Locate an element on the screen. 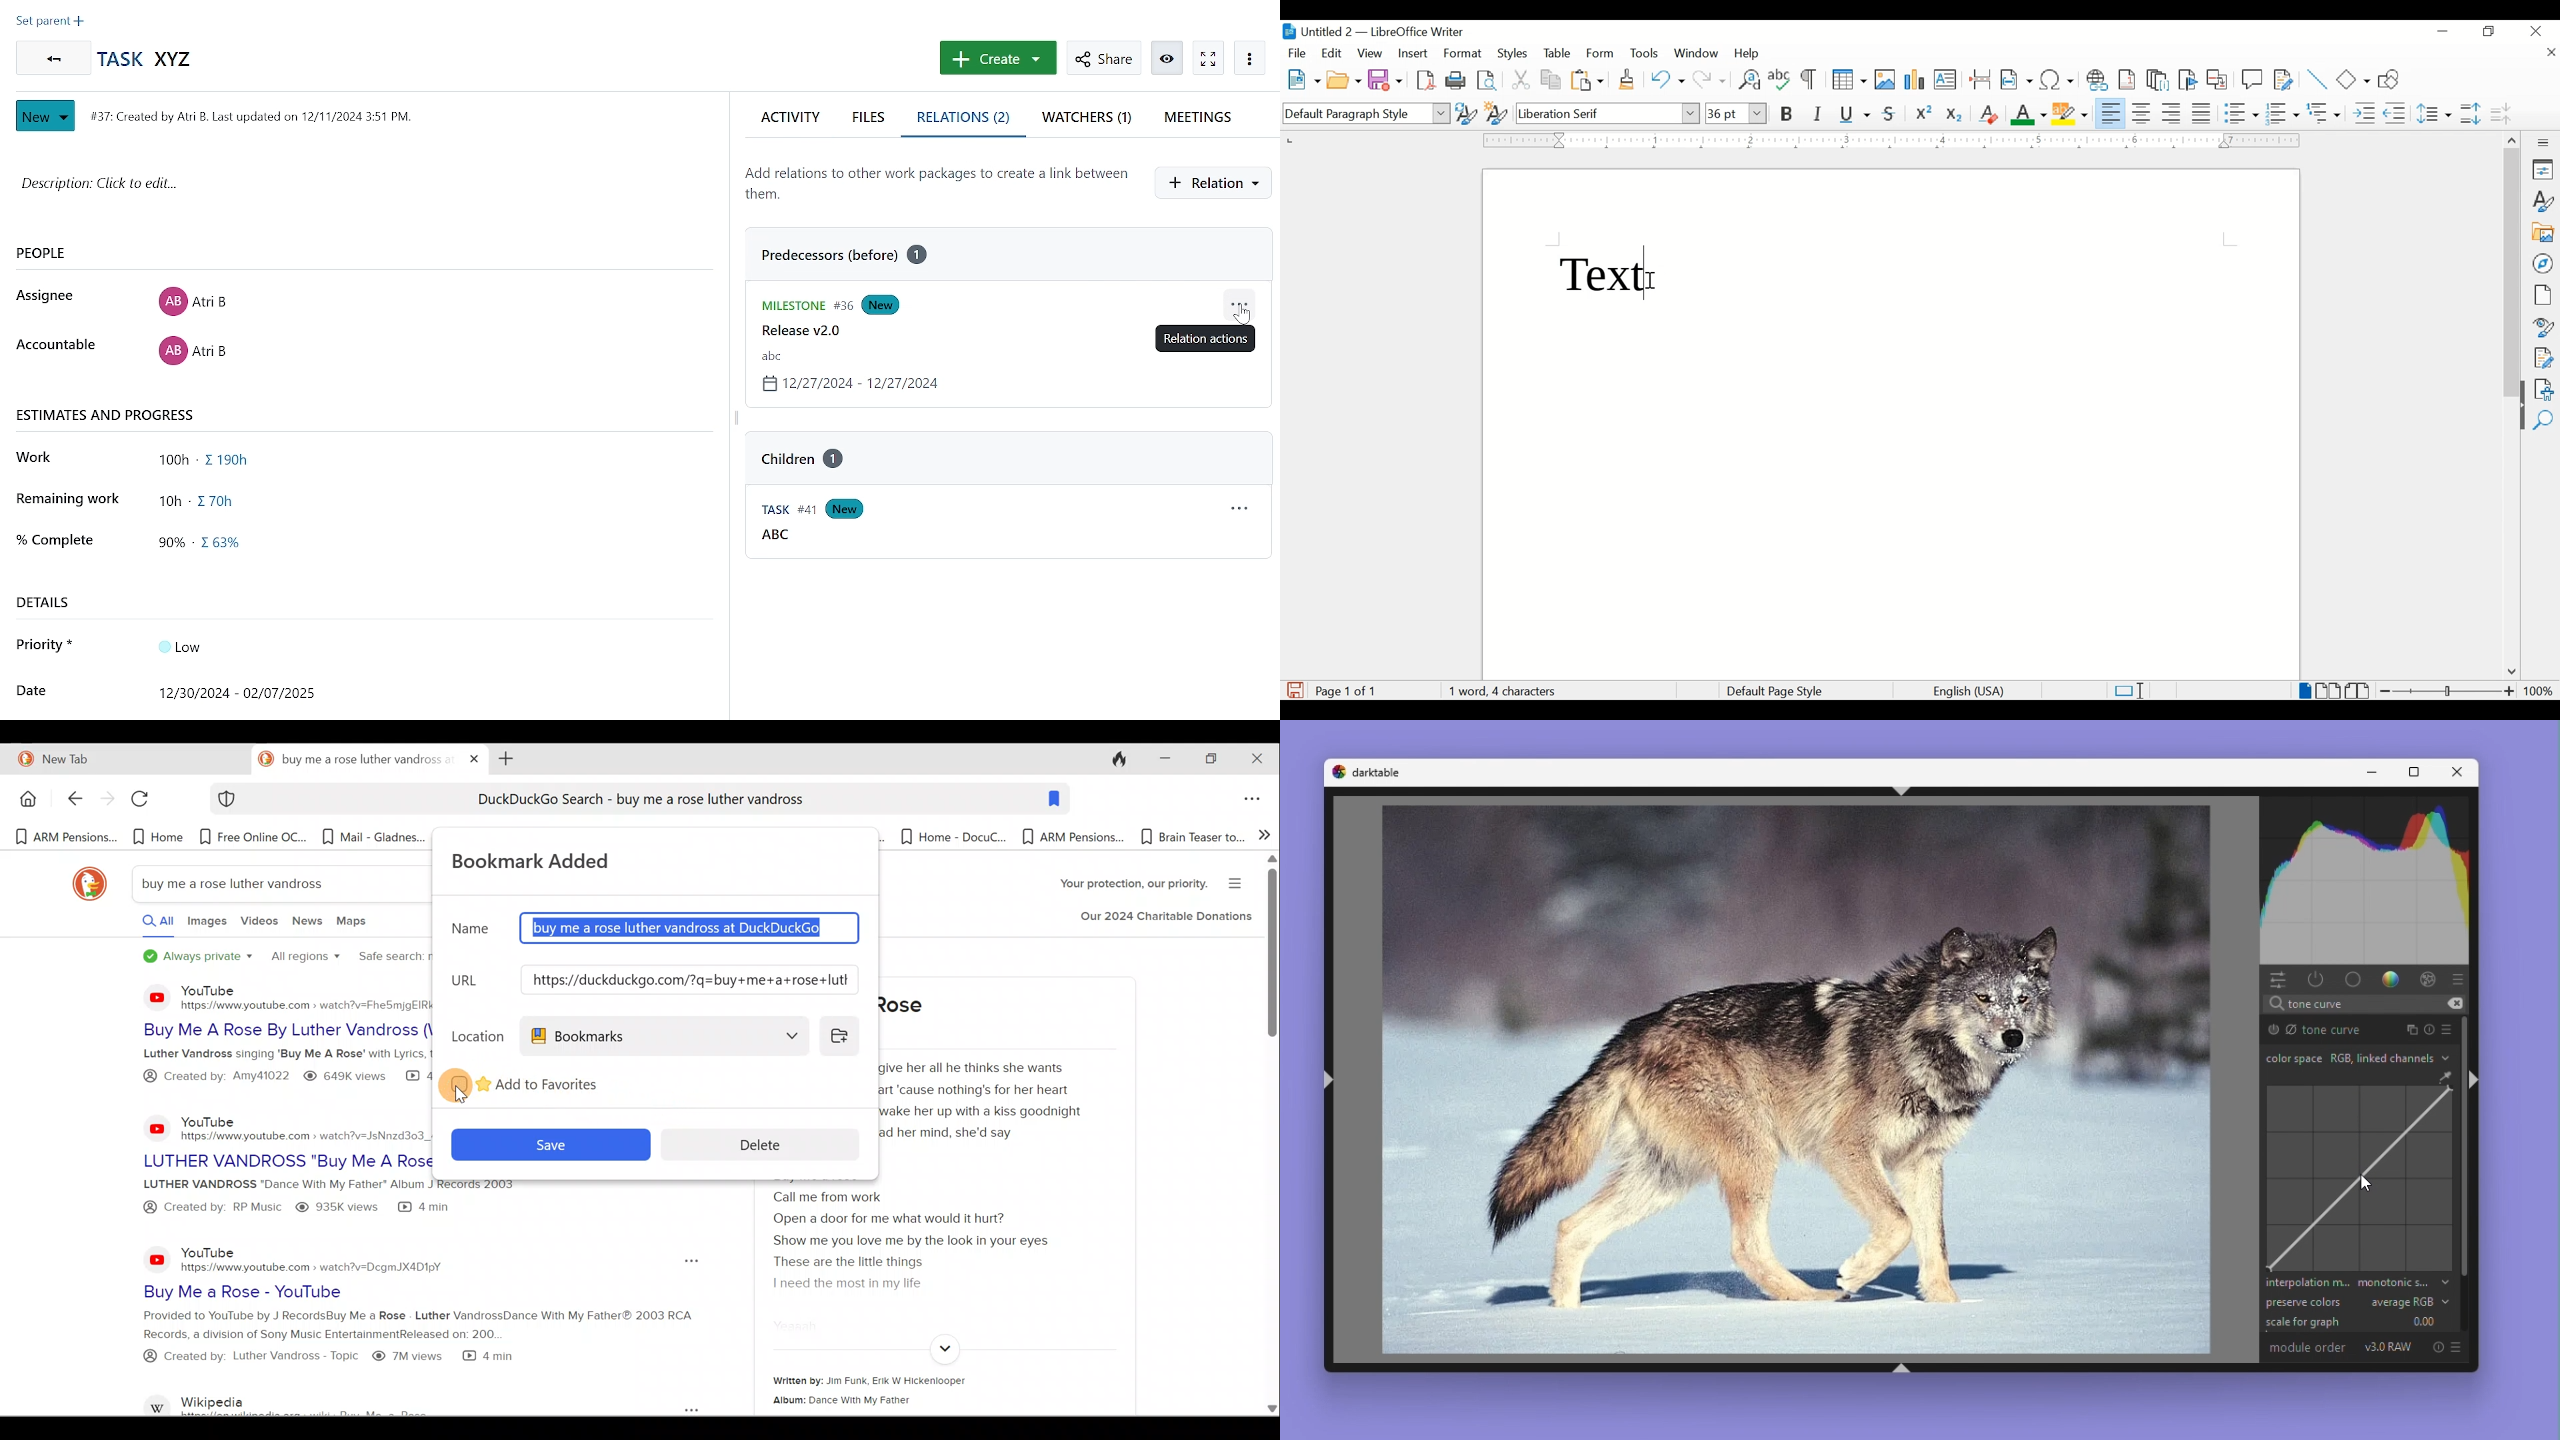  underline is located at coordinates (1855, 114).